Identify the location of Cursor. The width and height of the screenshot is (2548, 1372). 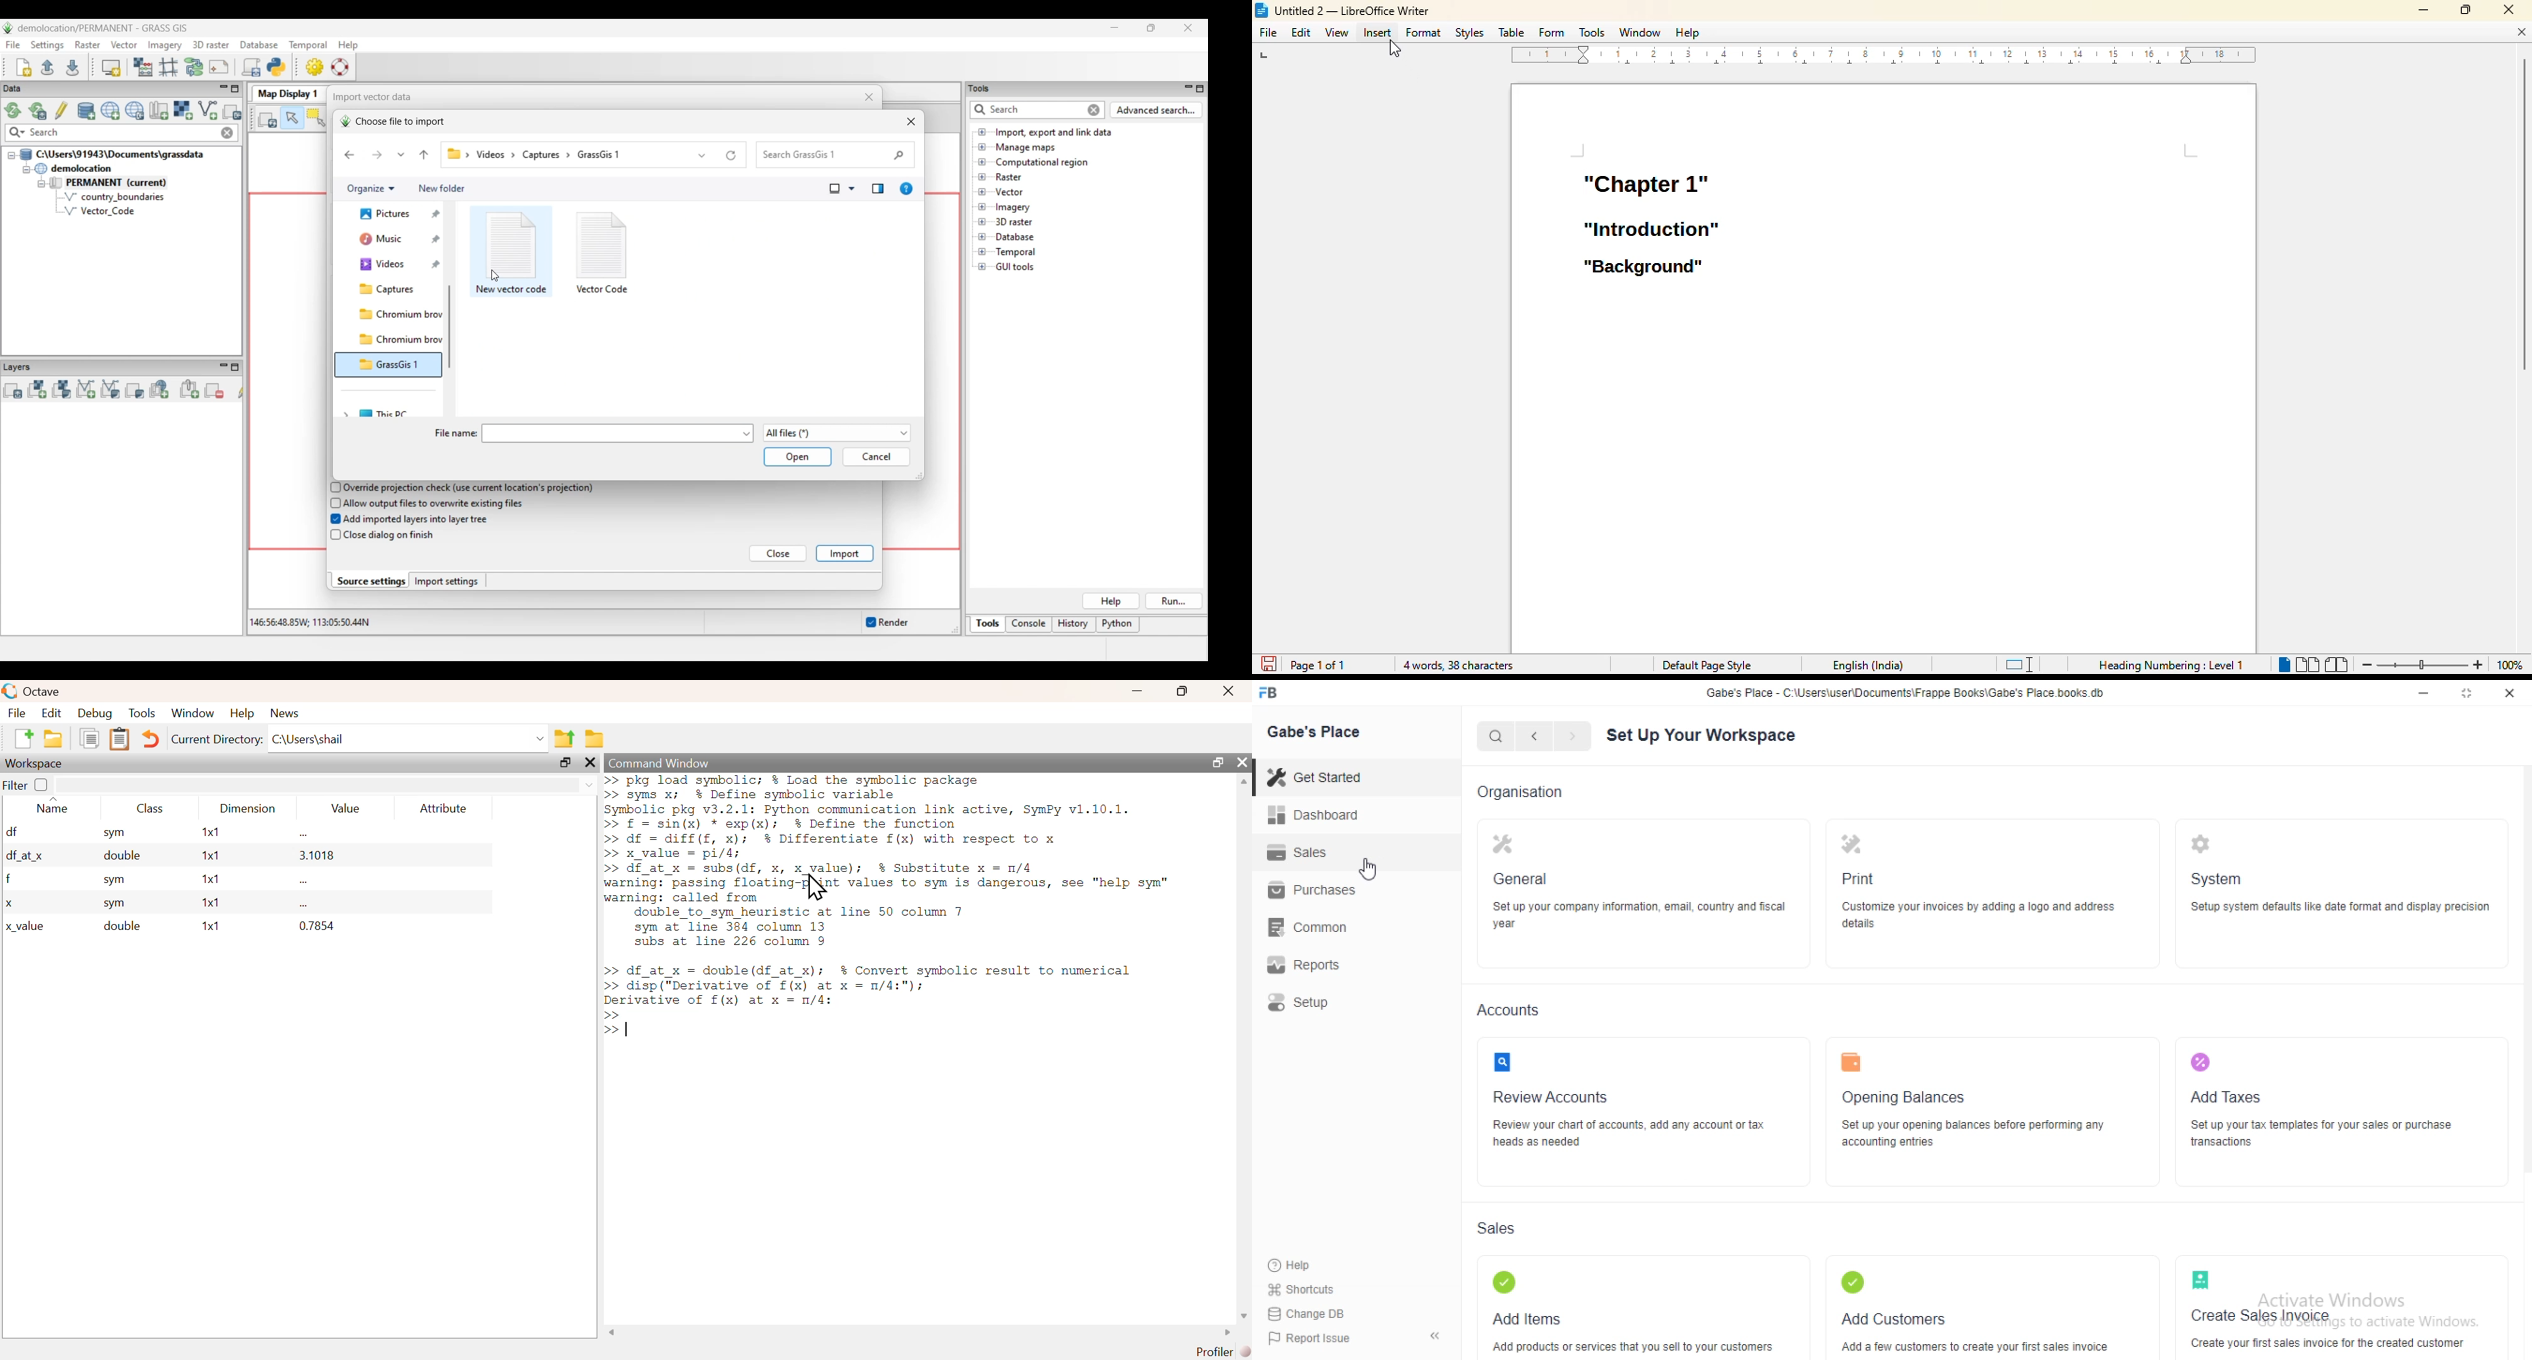
(1369, 867).